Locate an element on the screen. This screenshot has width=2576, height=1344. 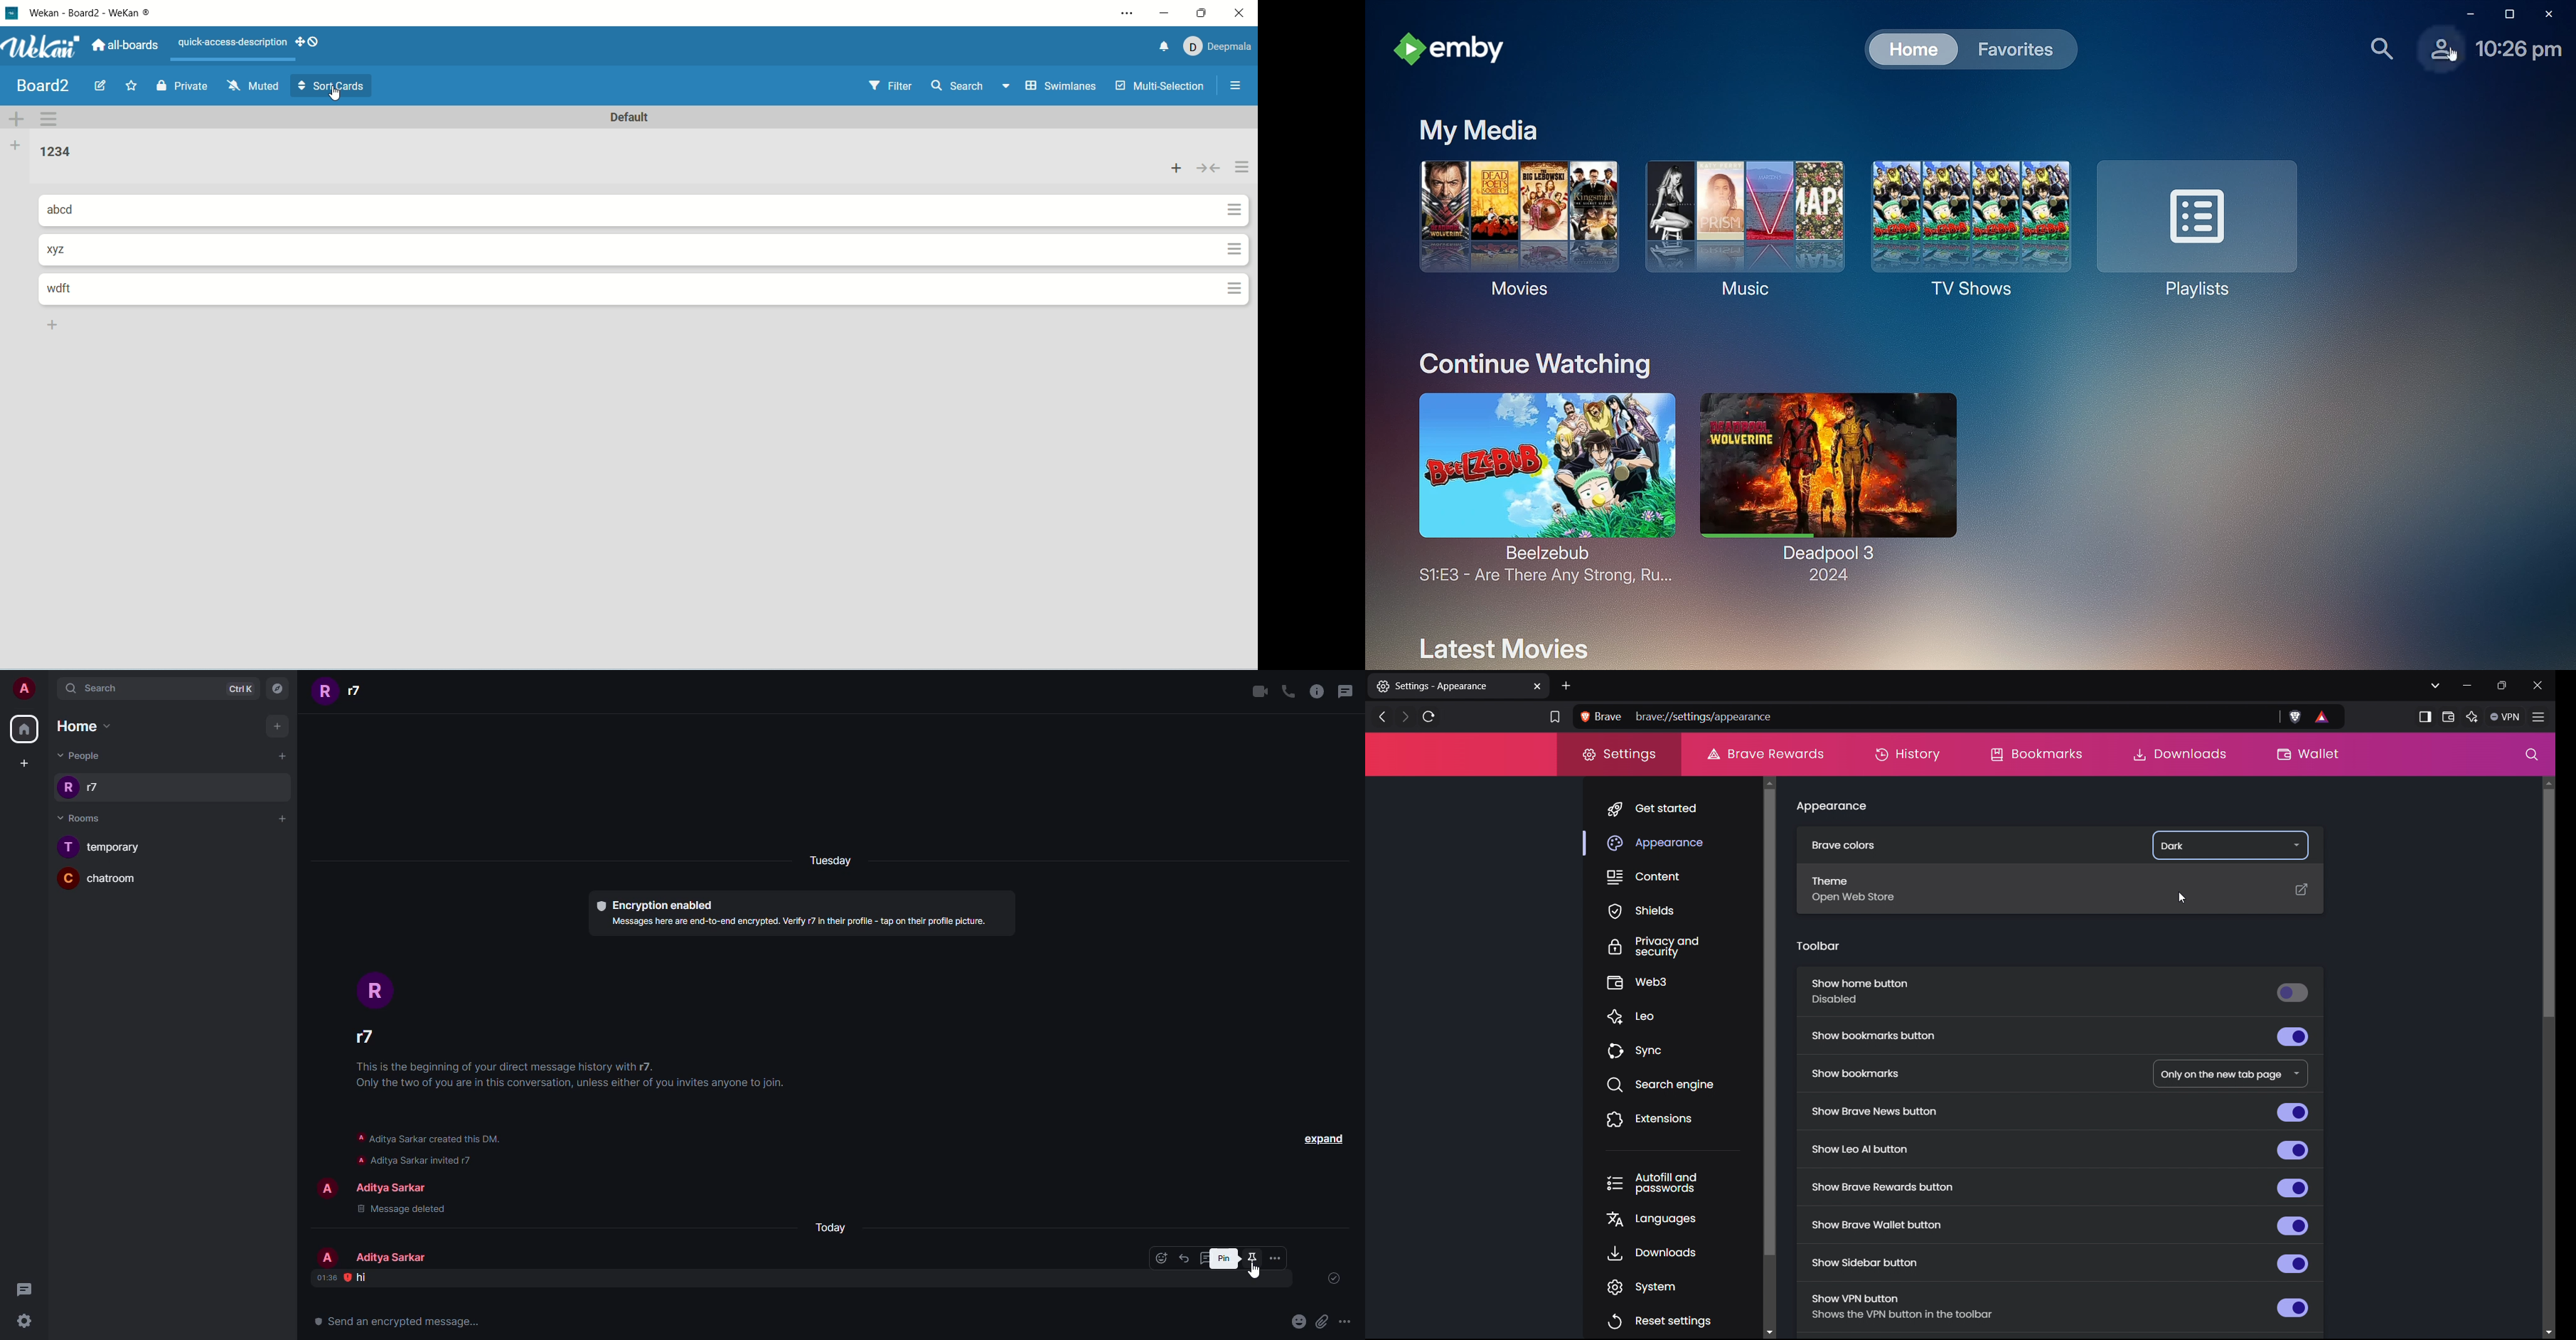
people is located at coordinates (395, 1256).